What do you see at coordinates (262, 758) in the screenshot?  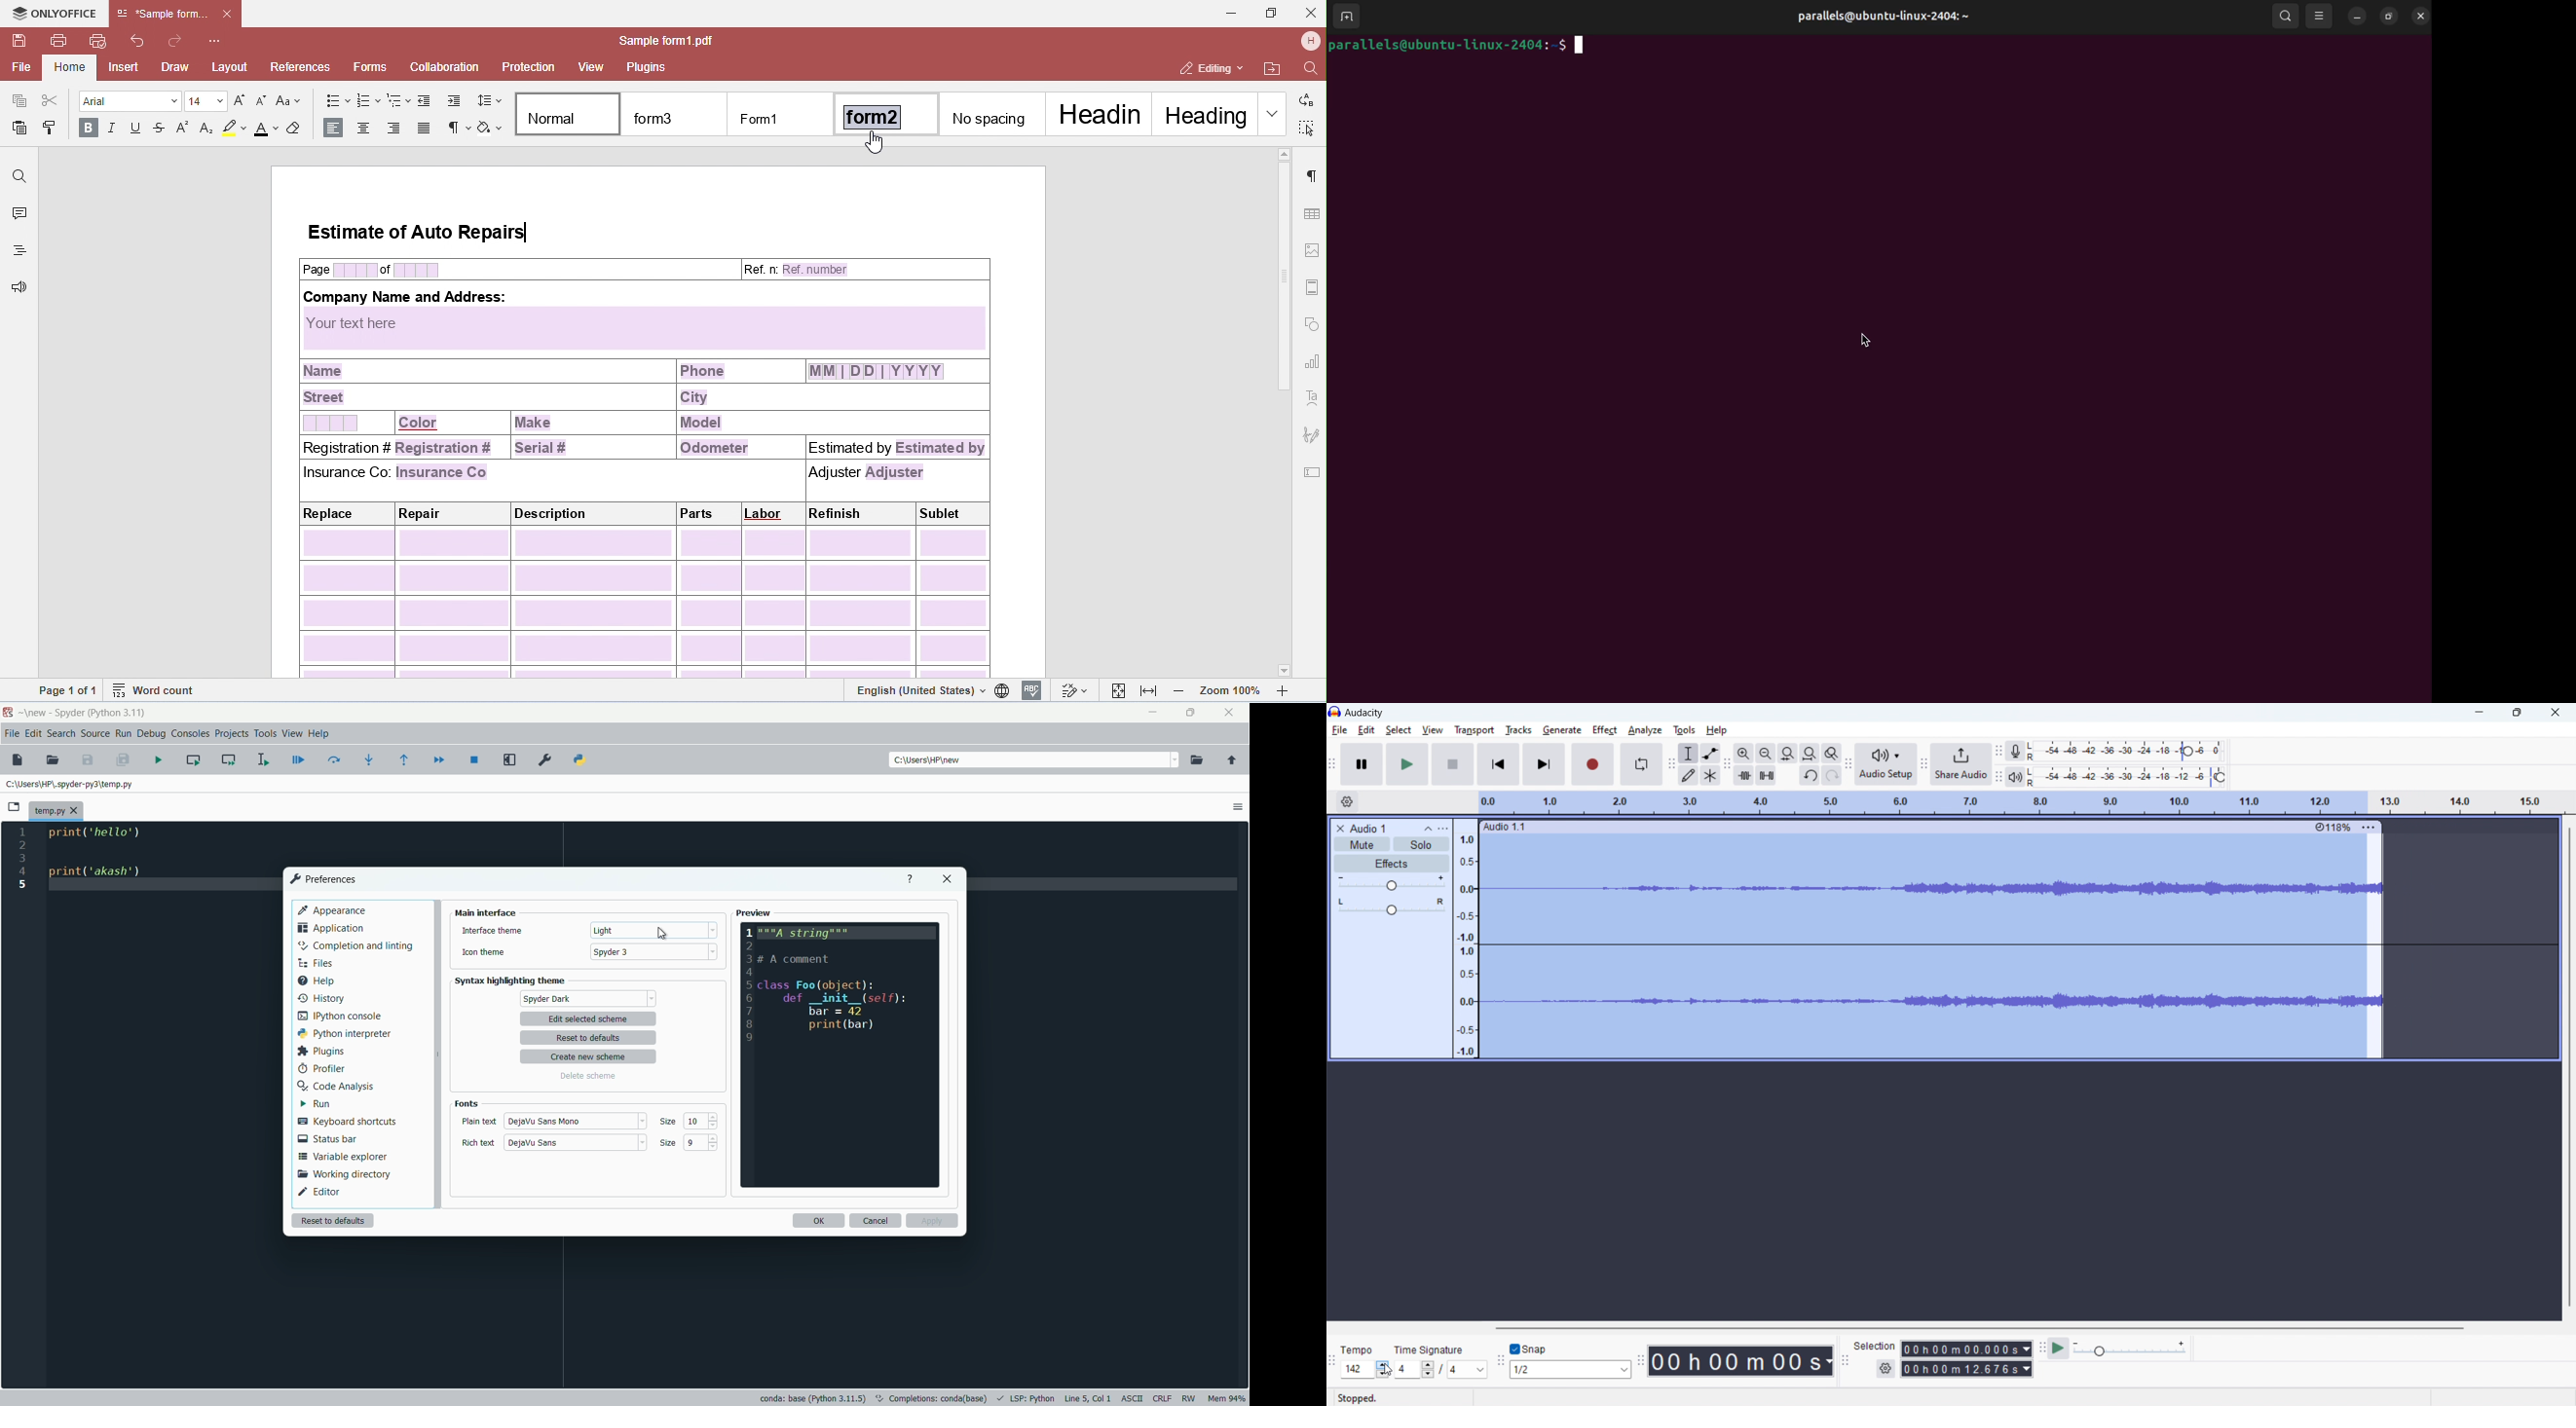 I see `run selection` at bounding box center [262, 758].